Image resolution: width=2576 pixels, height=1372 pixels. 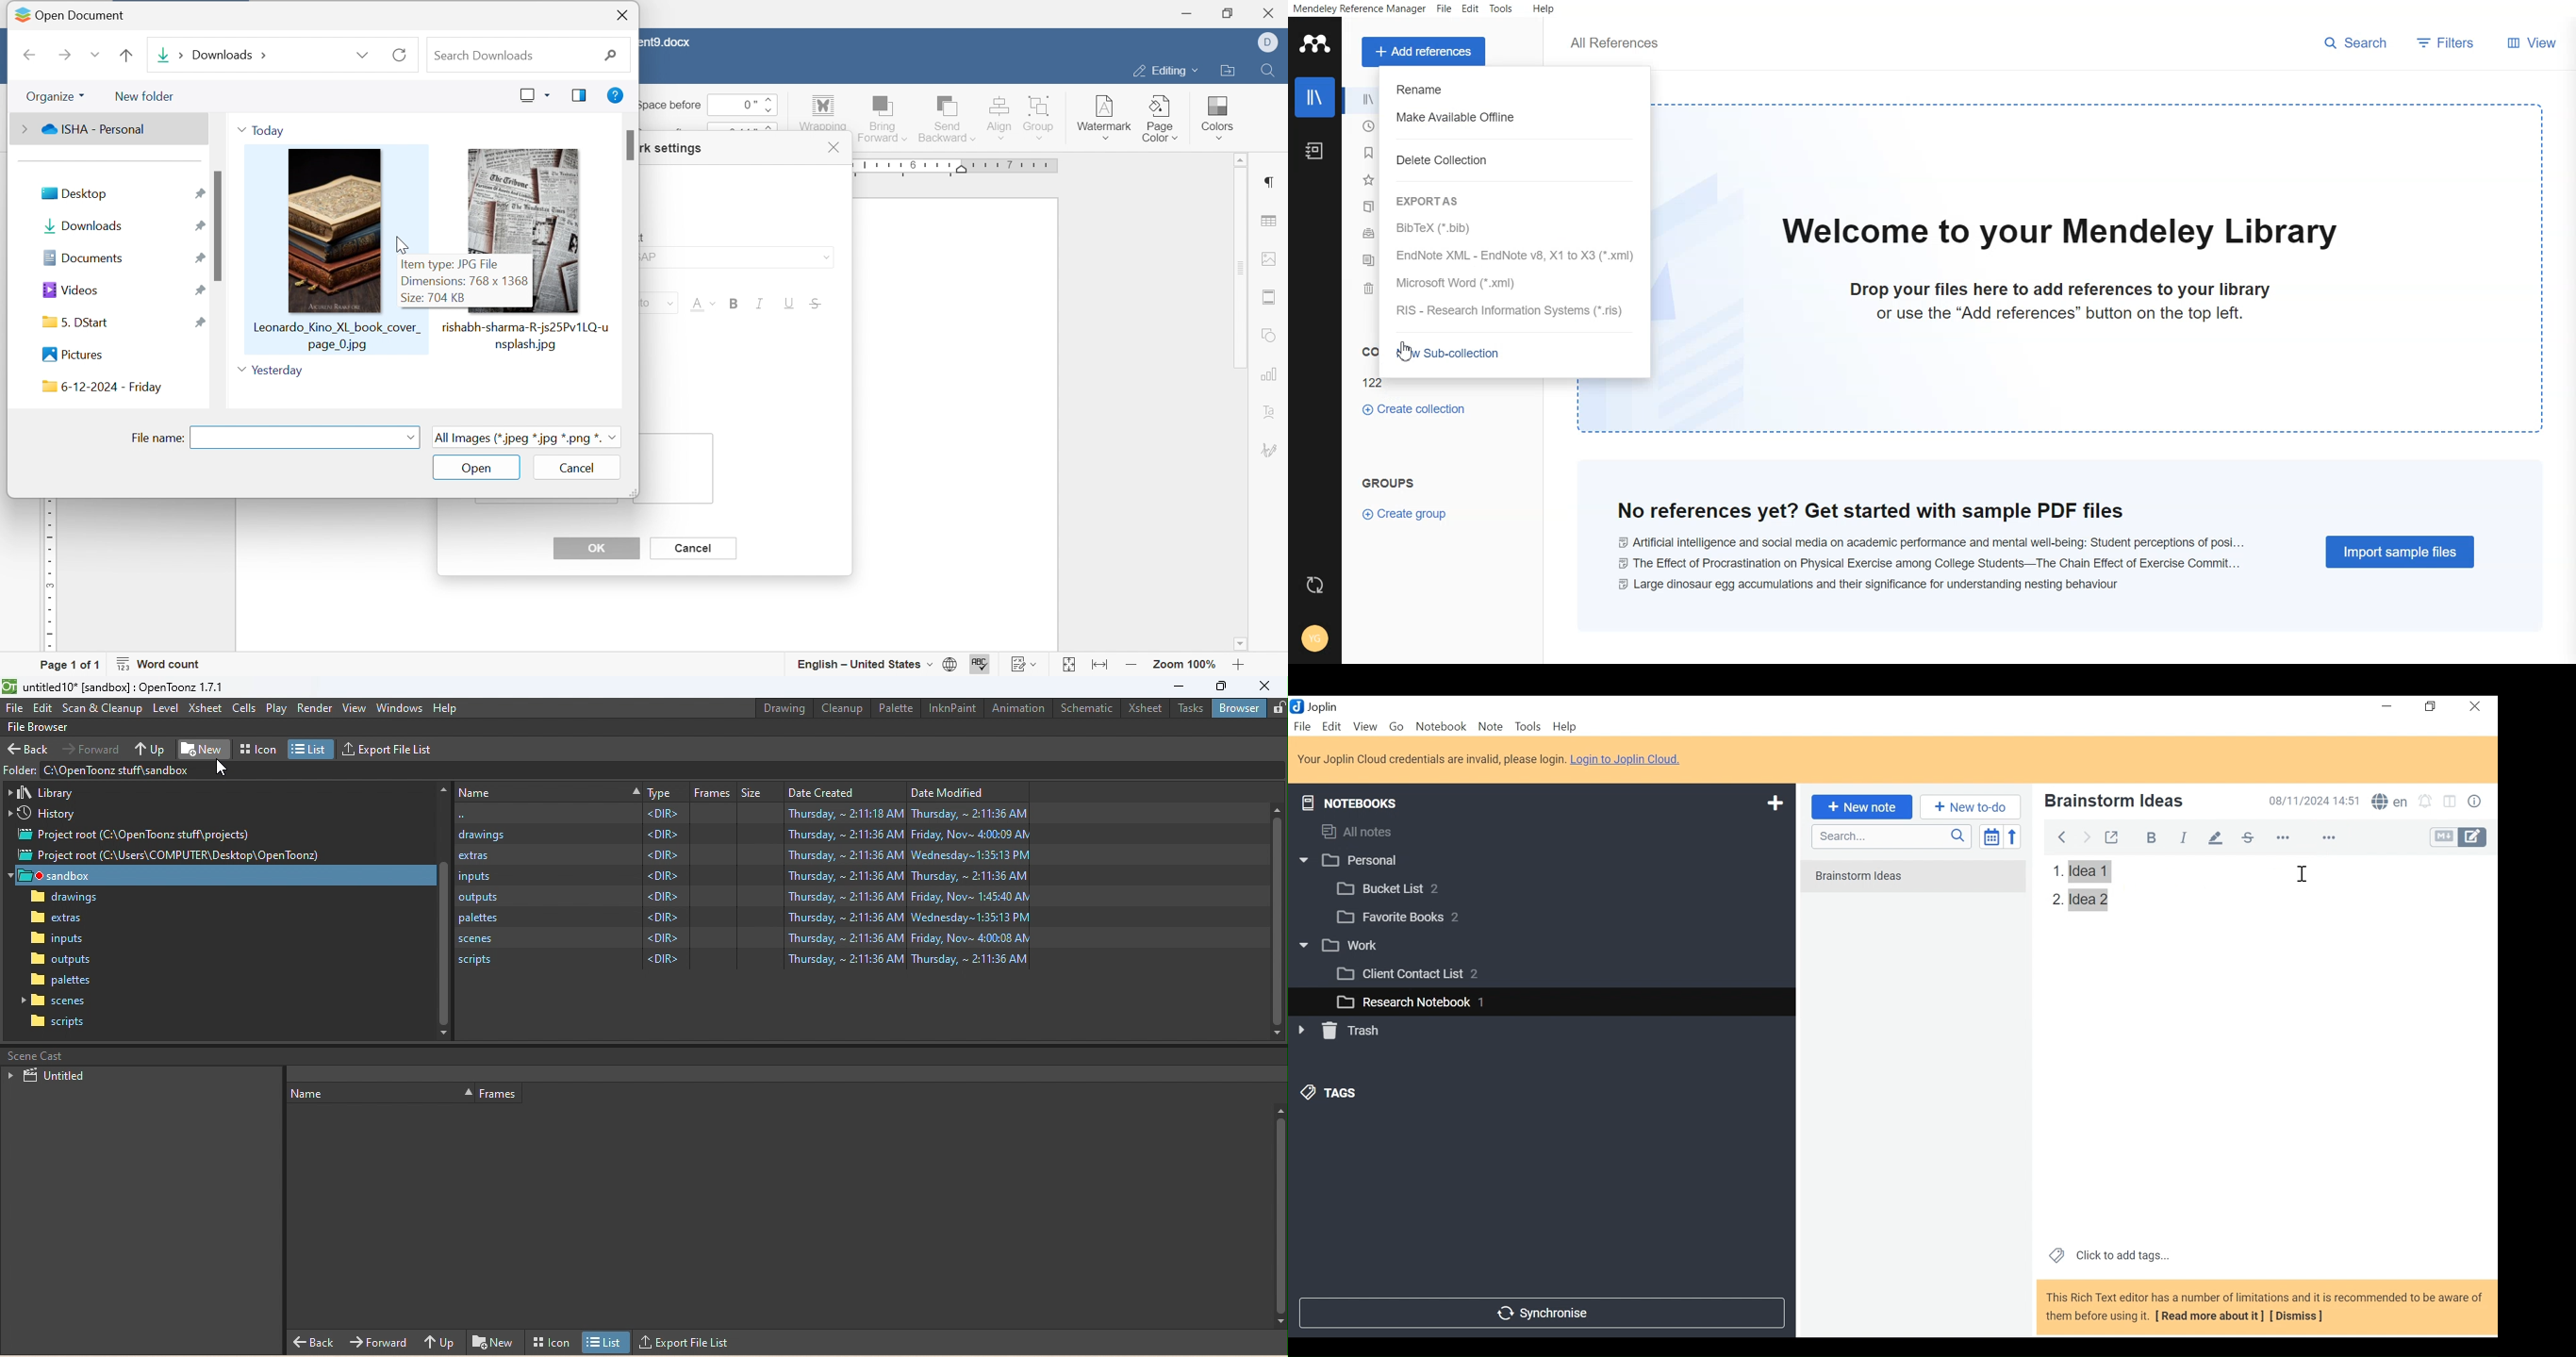 What do you see at coordinates (525, 58) in the screenshot?
I see `search downloads` at bounding box center [525, 58].